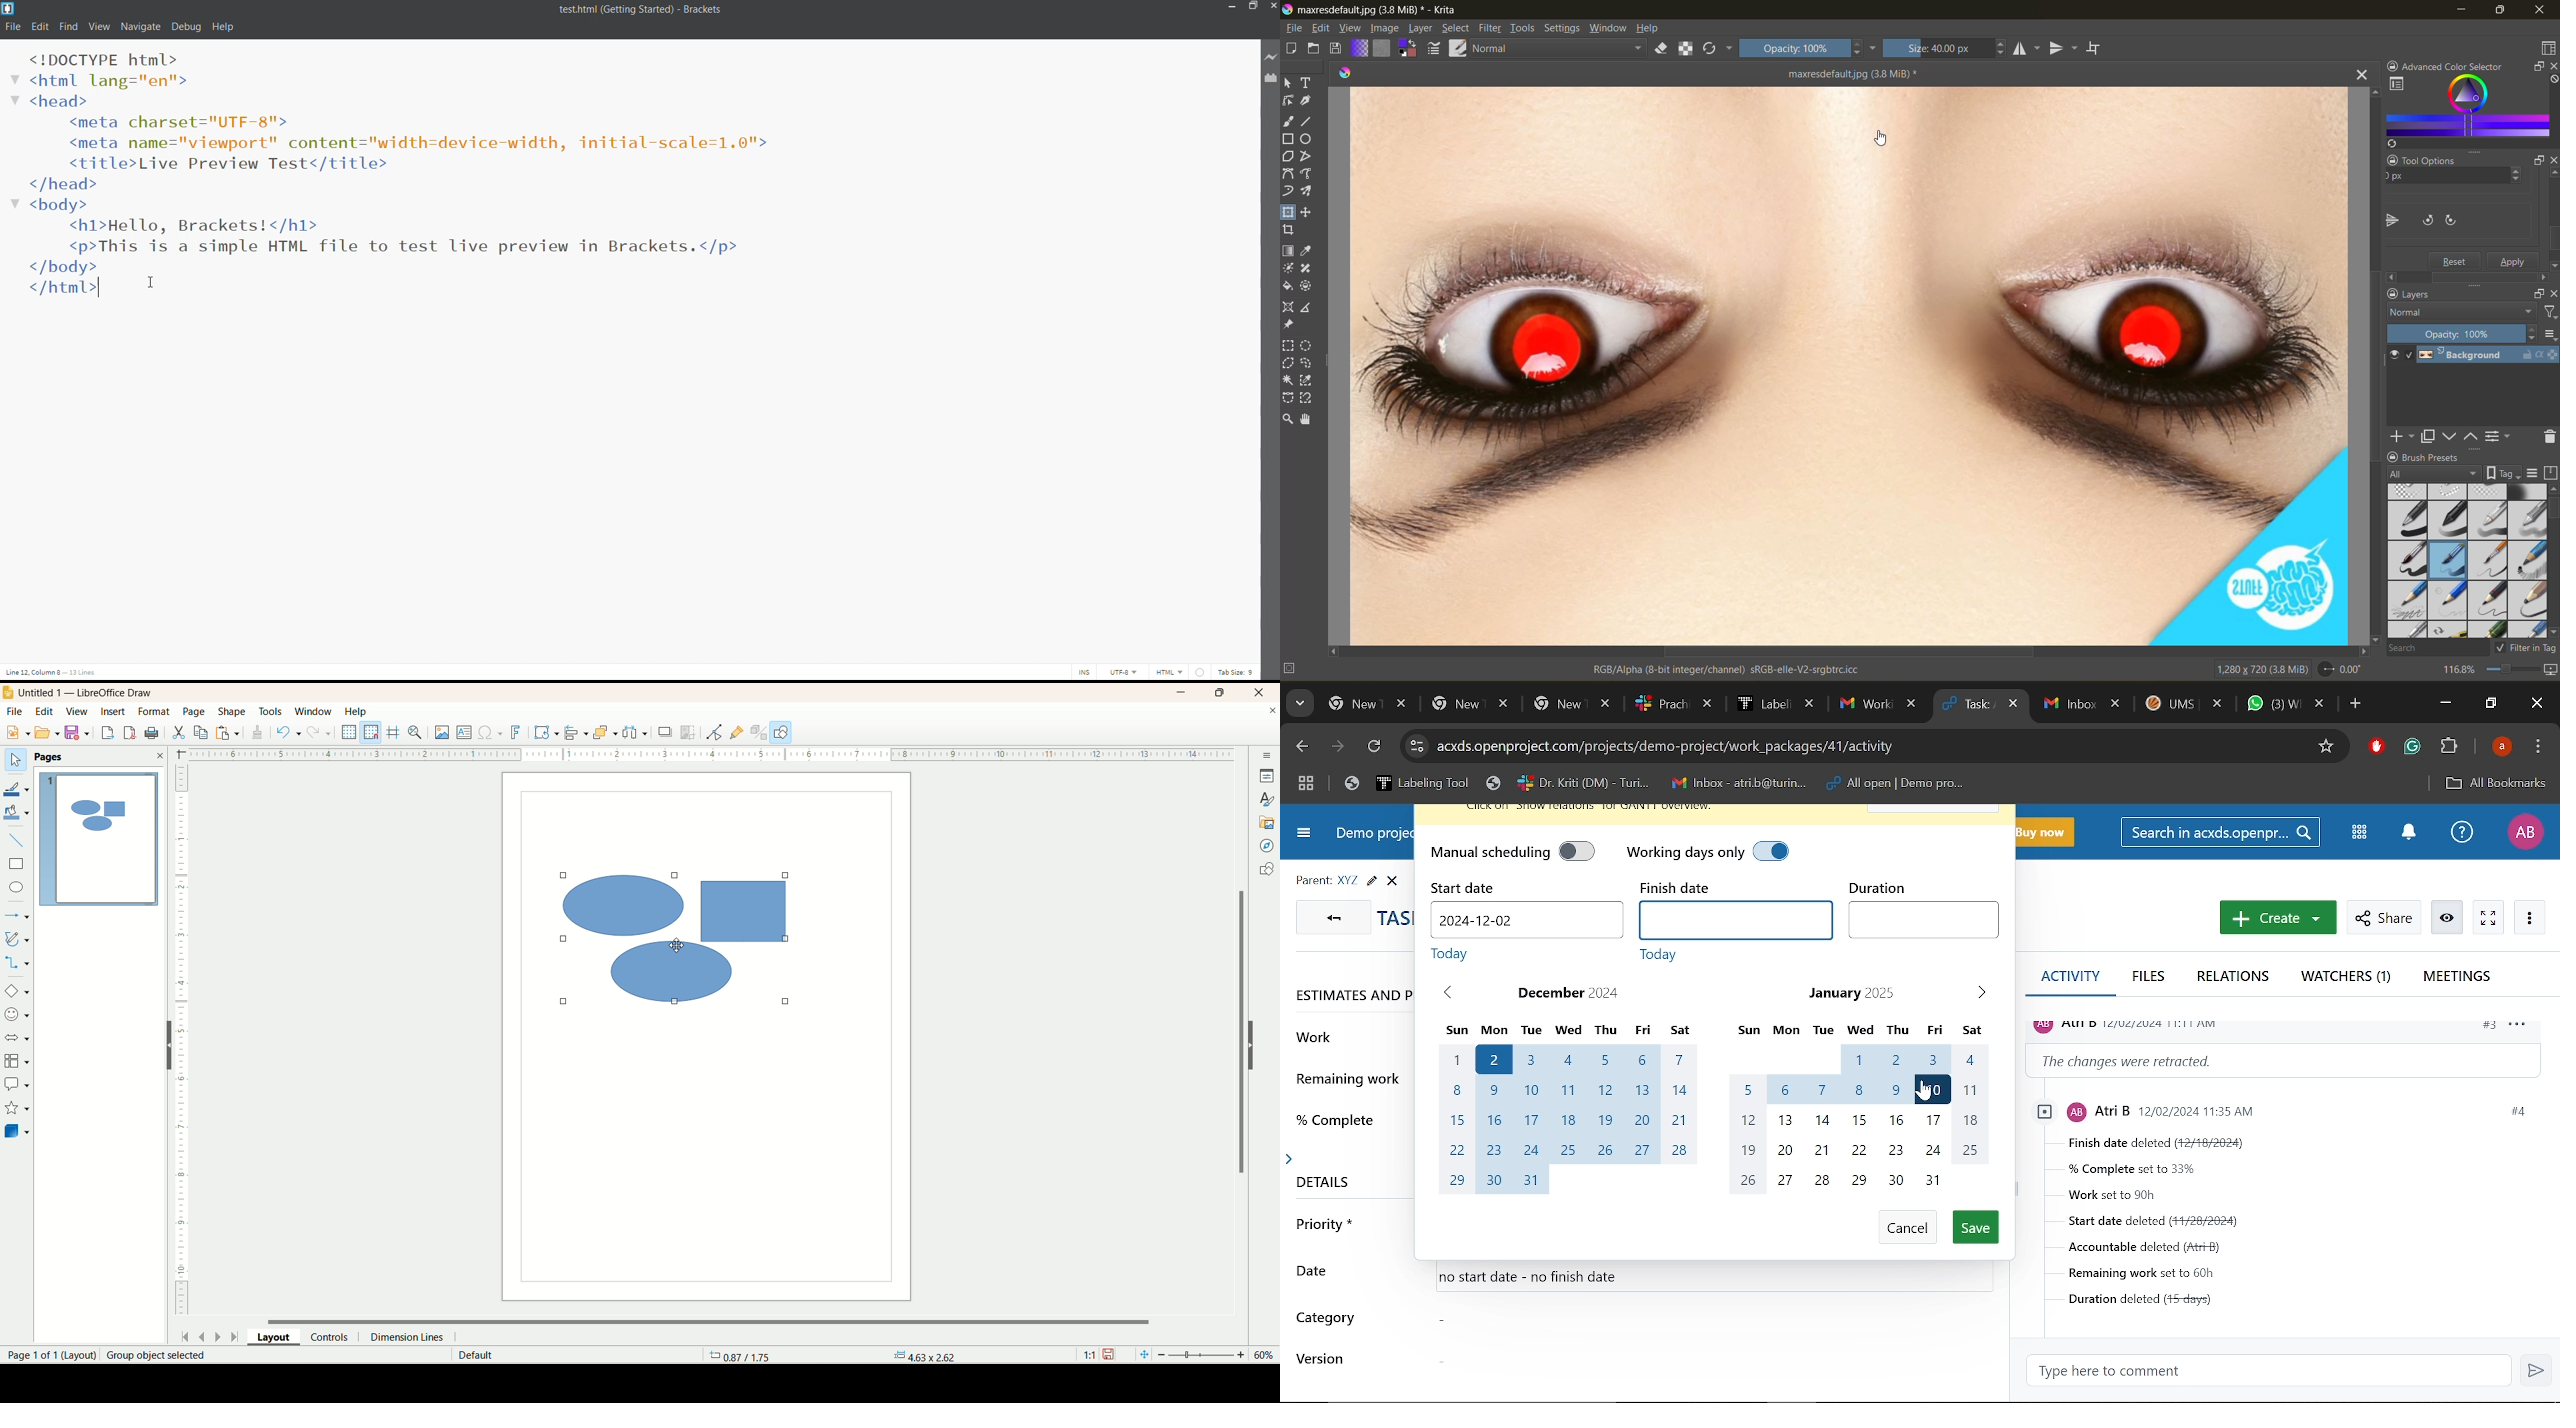  I want to click on Debug, so click(185, 27).